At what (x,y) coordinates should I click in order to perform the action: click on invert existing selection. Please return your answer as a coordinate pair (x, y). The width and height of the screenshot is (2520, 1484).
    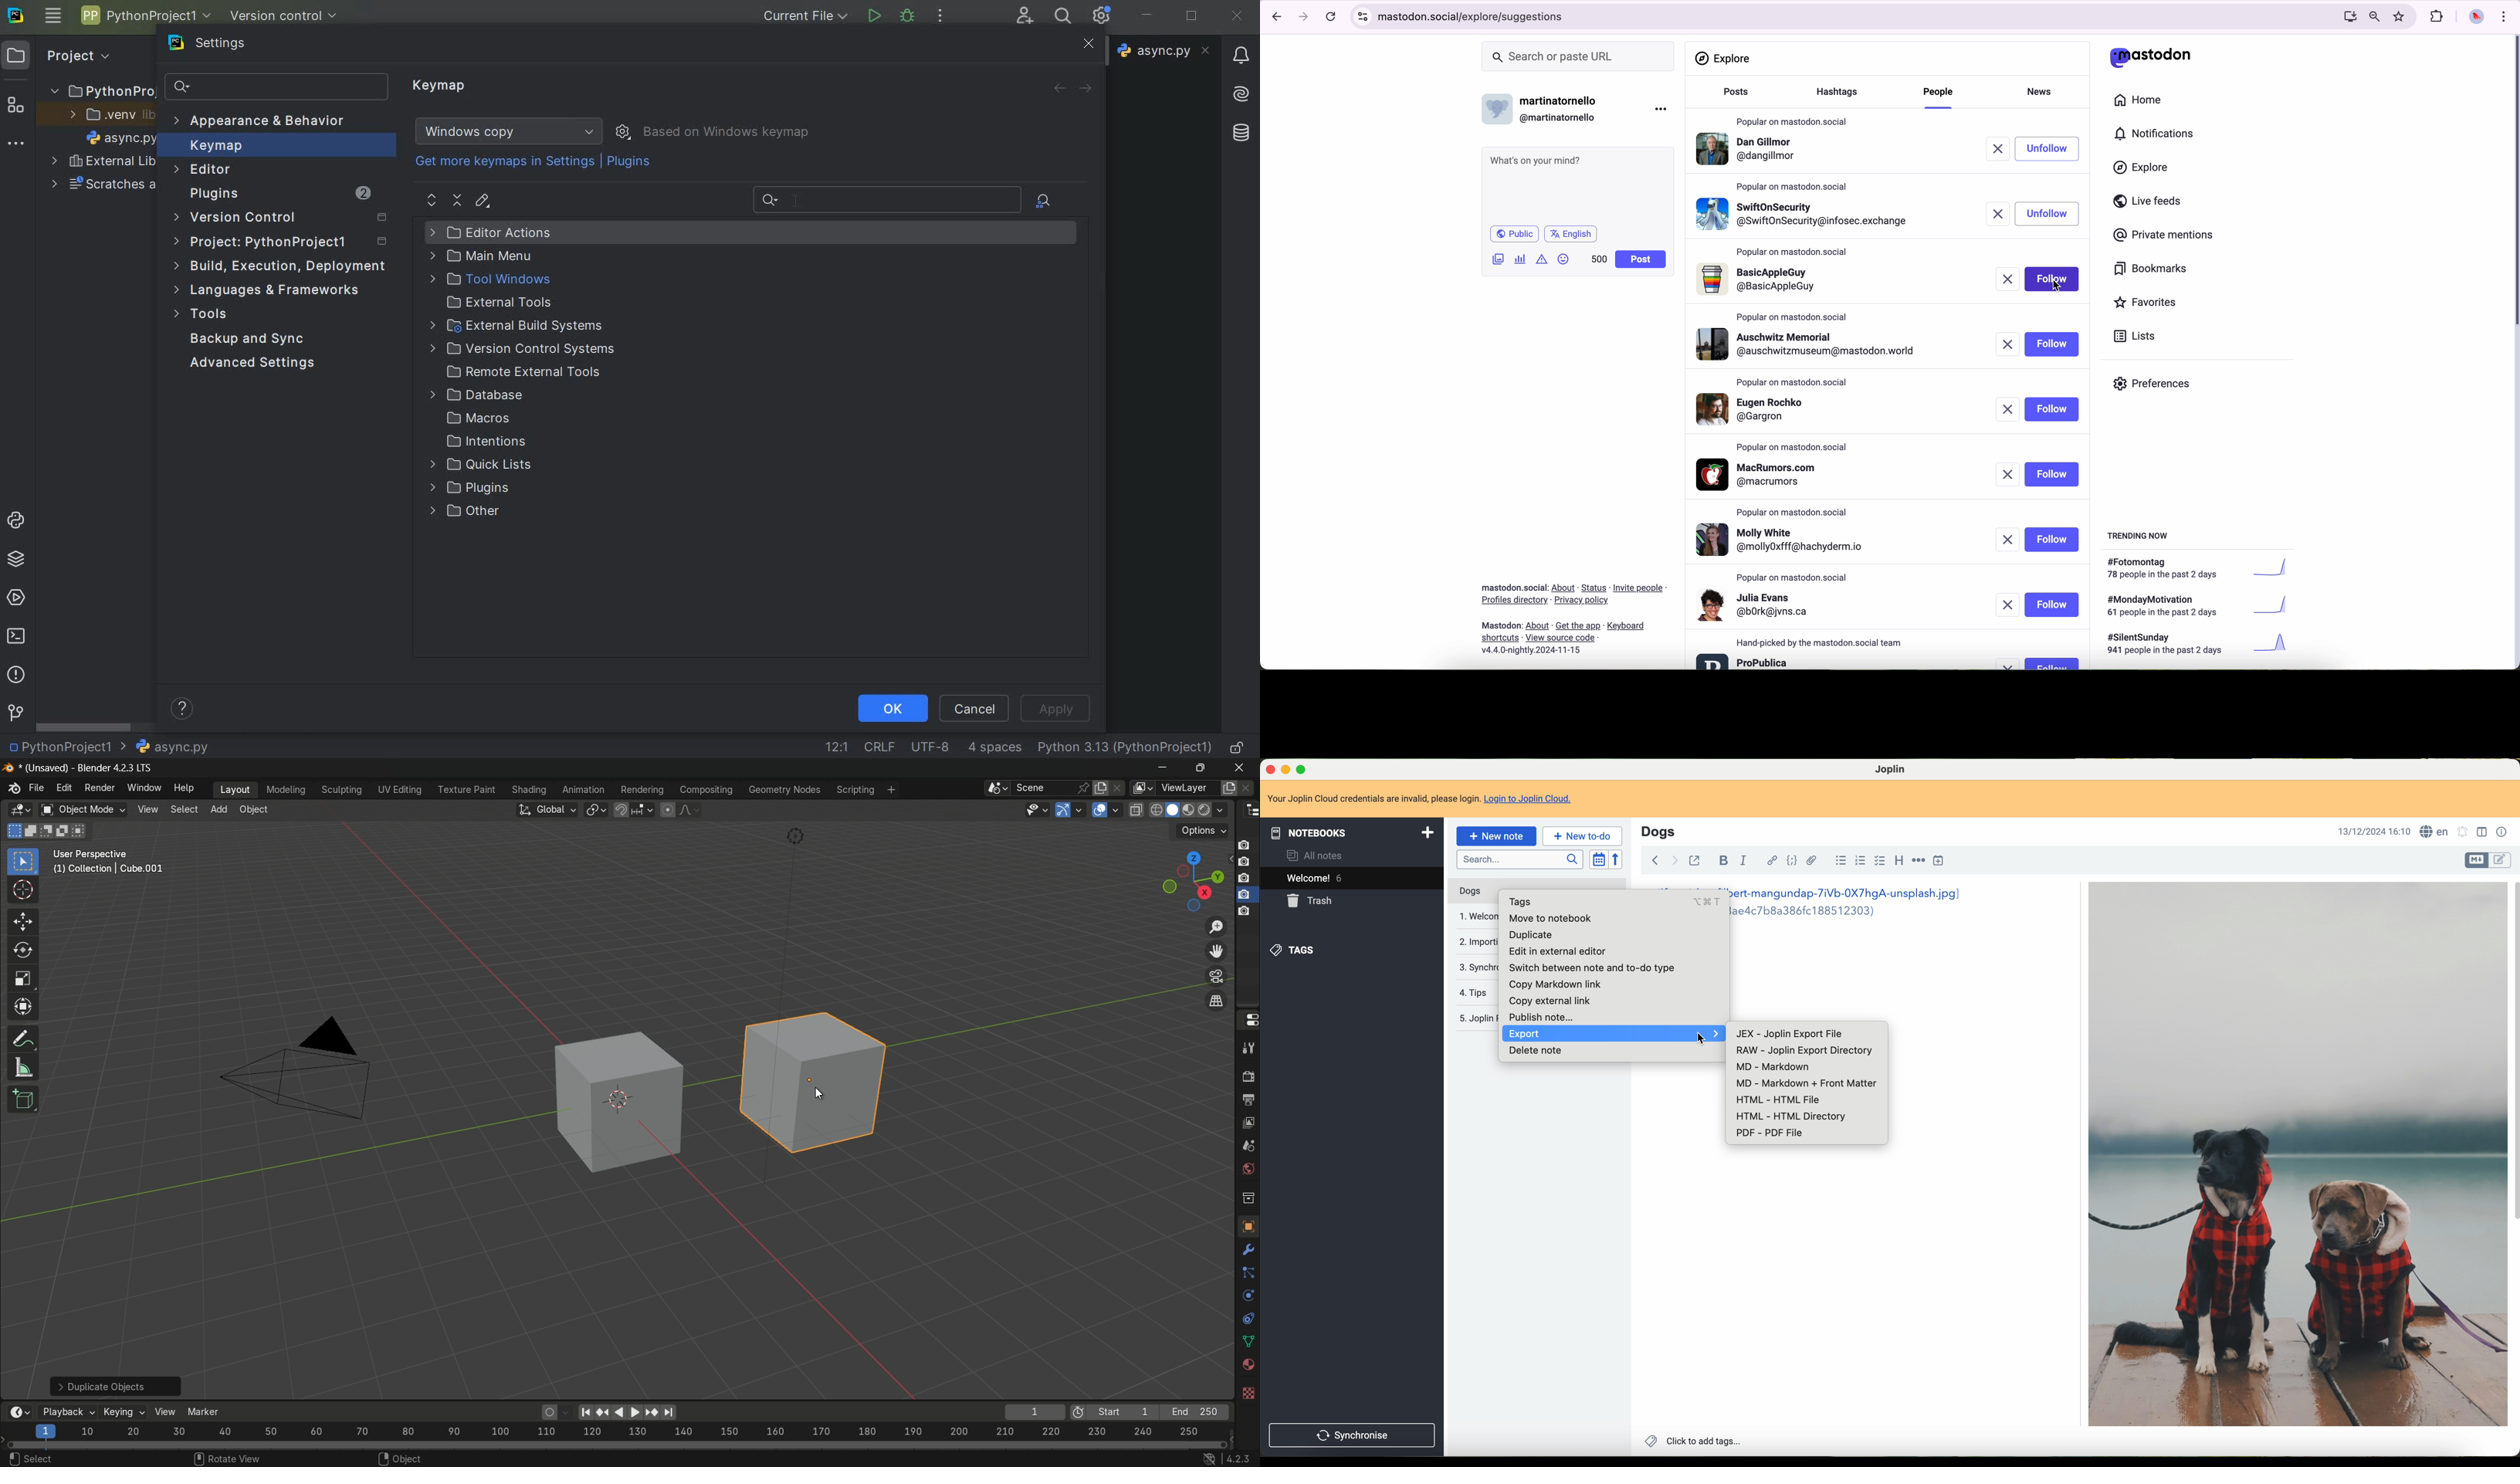
    Looking at the image, I should click on (64, 830).